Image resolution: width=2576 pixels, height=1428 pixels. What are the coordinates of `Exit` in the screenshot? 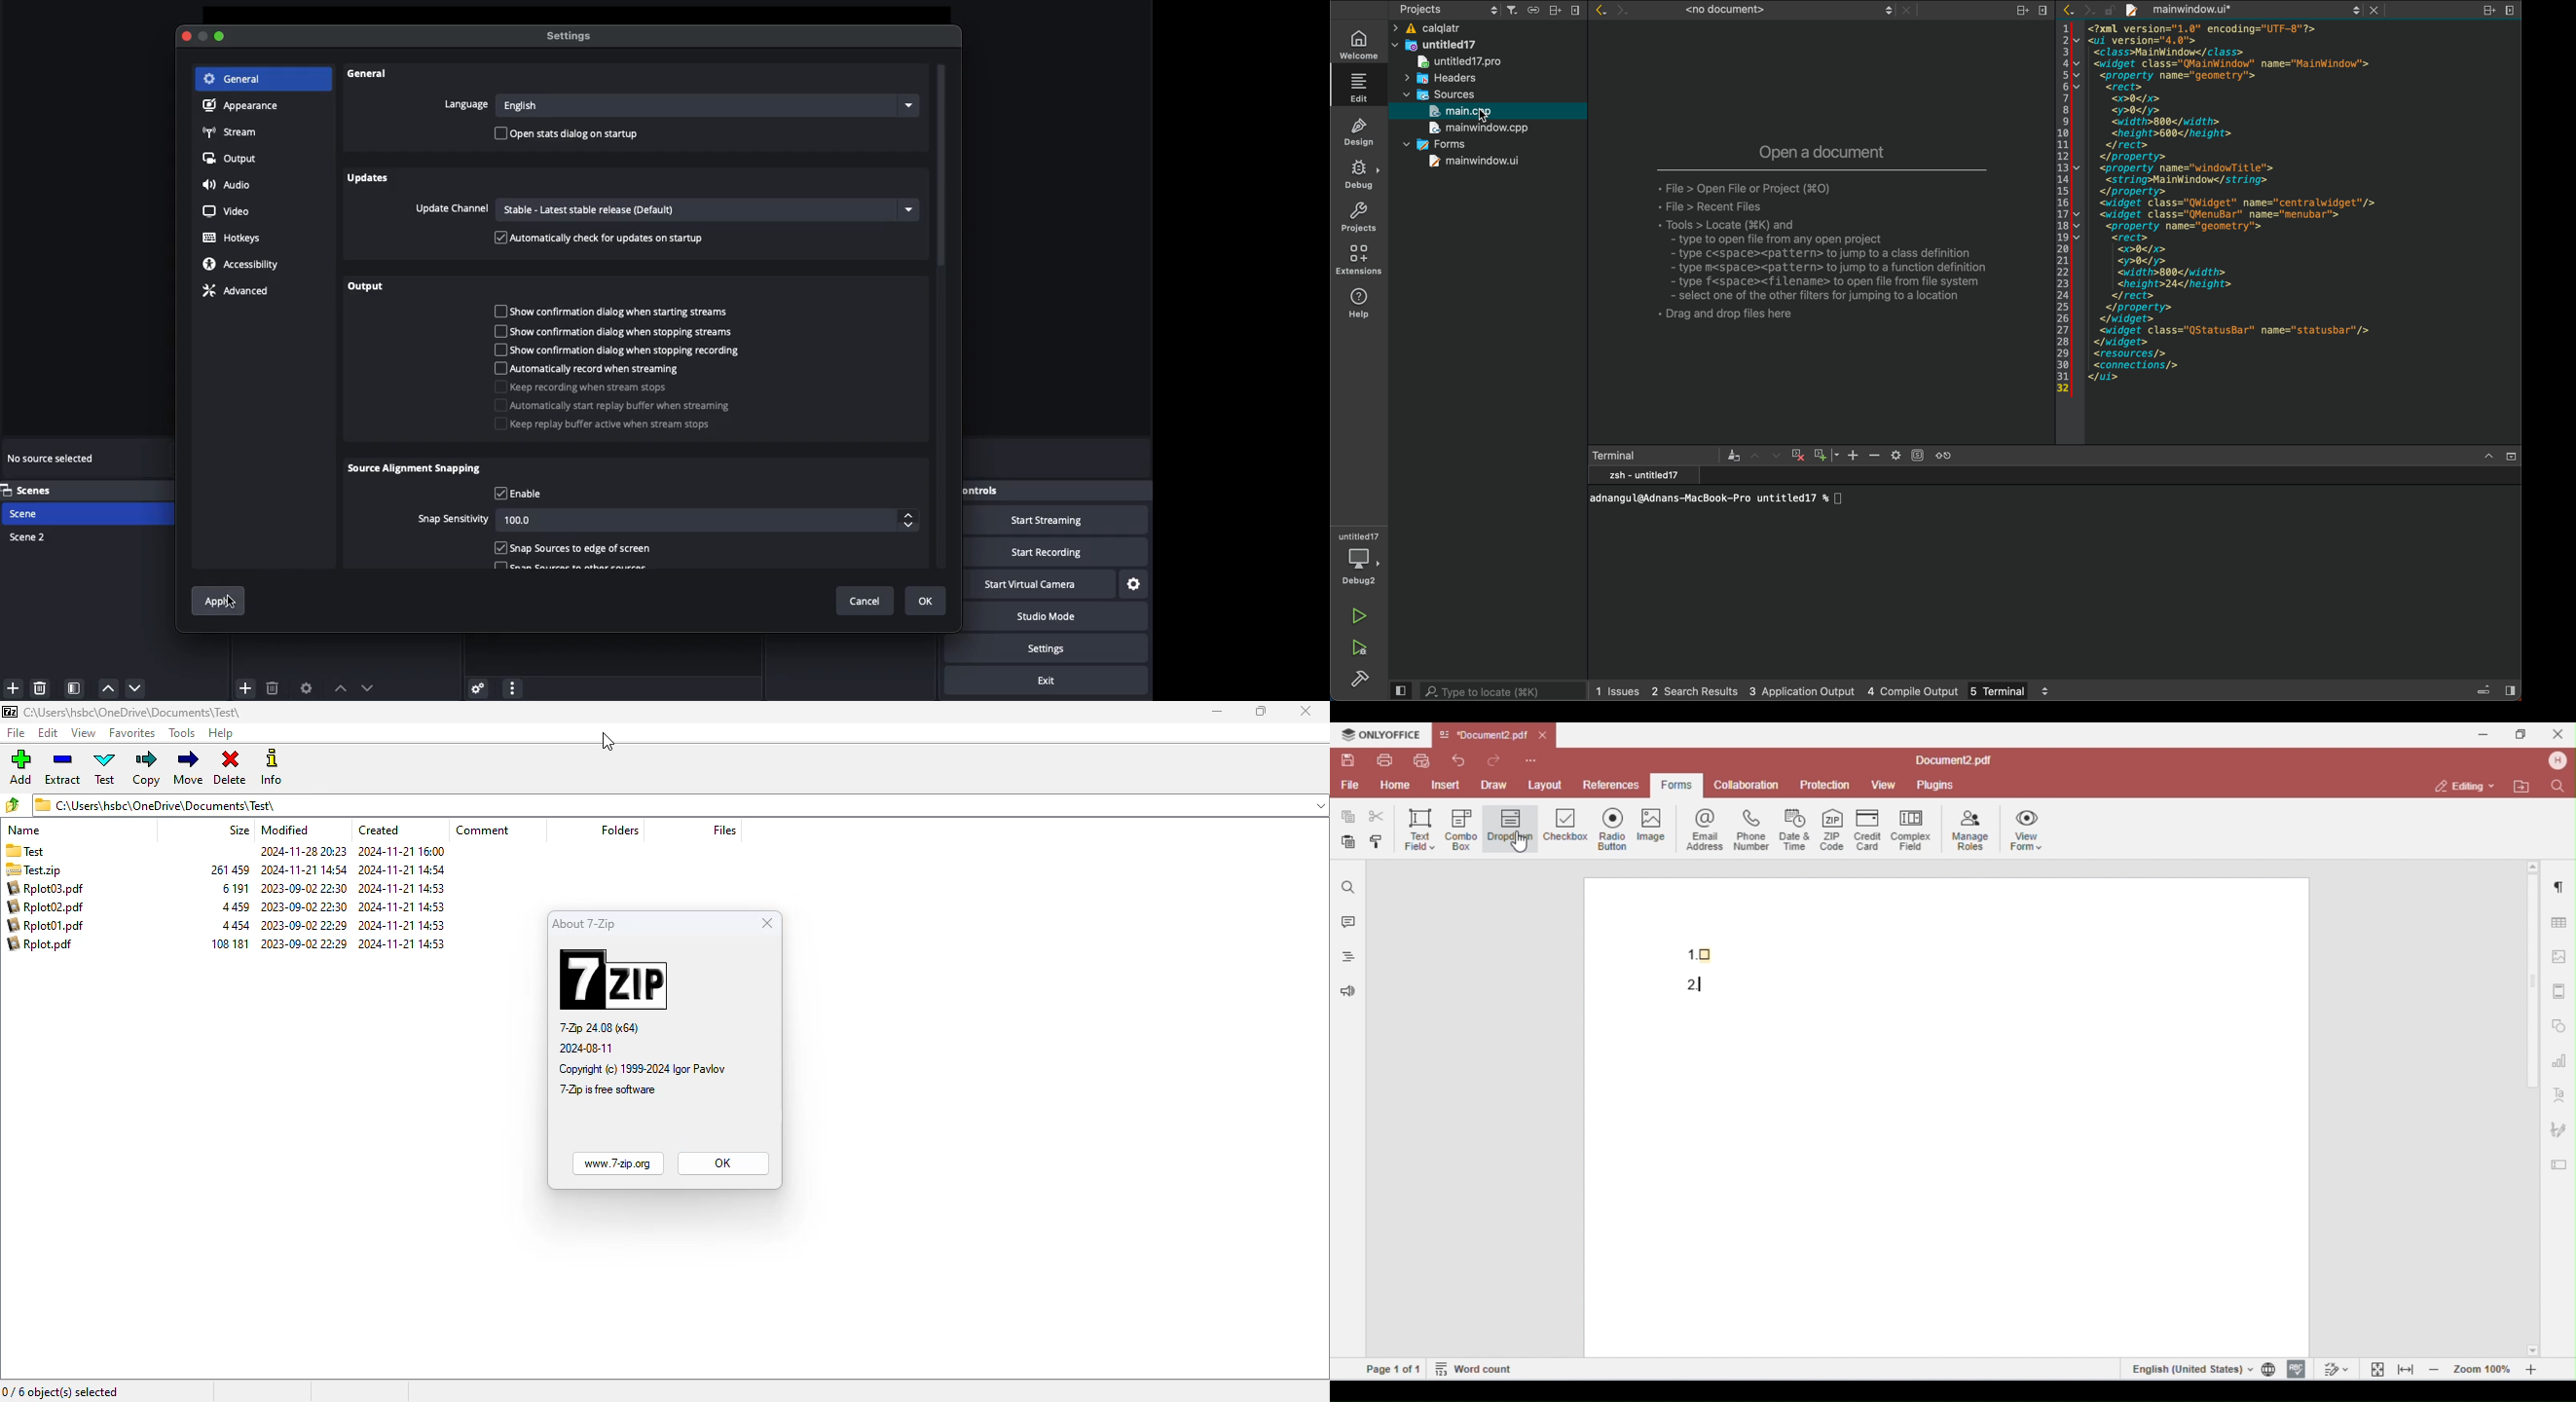 It's located at (1049, 682).